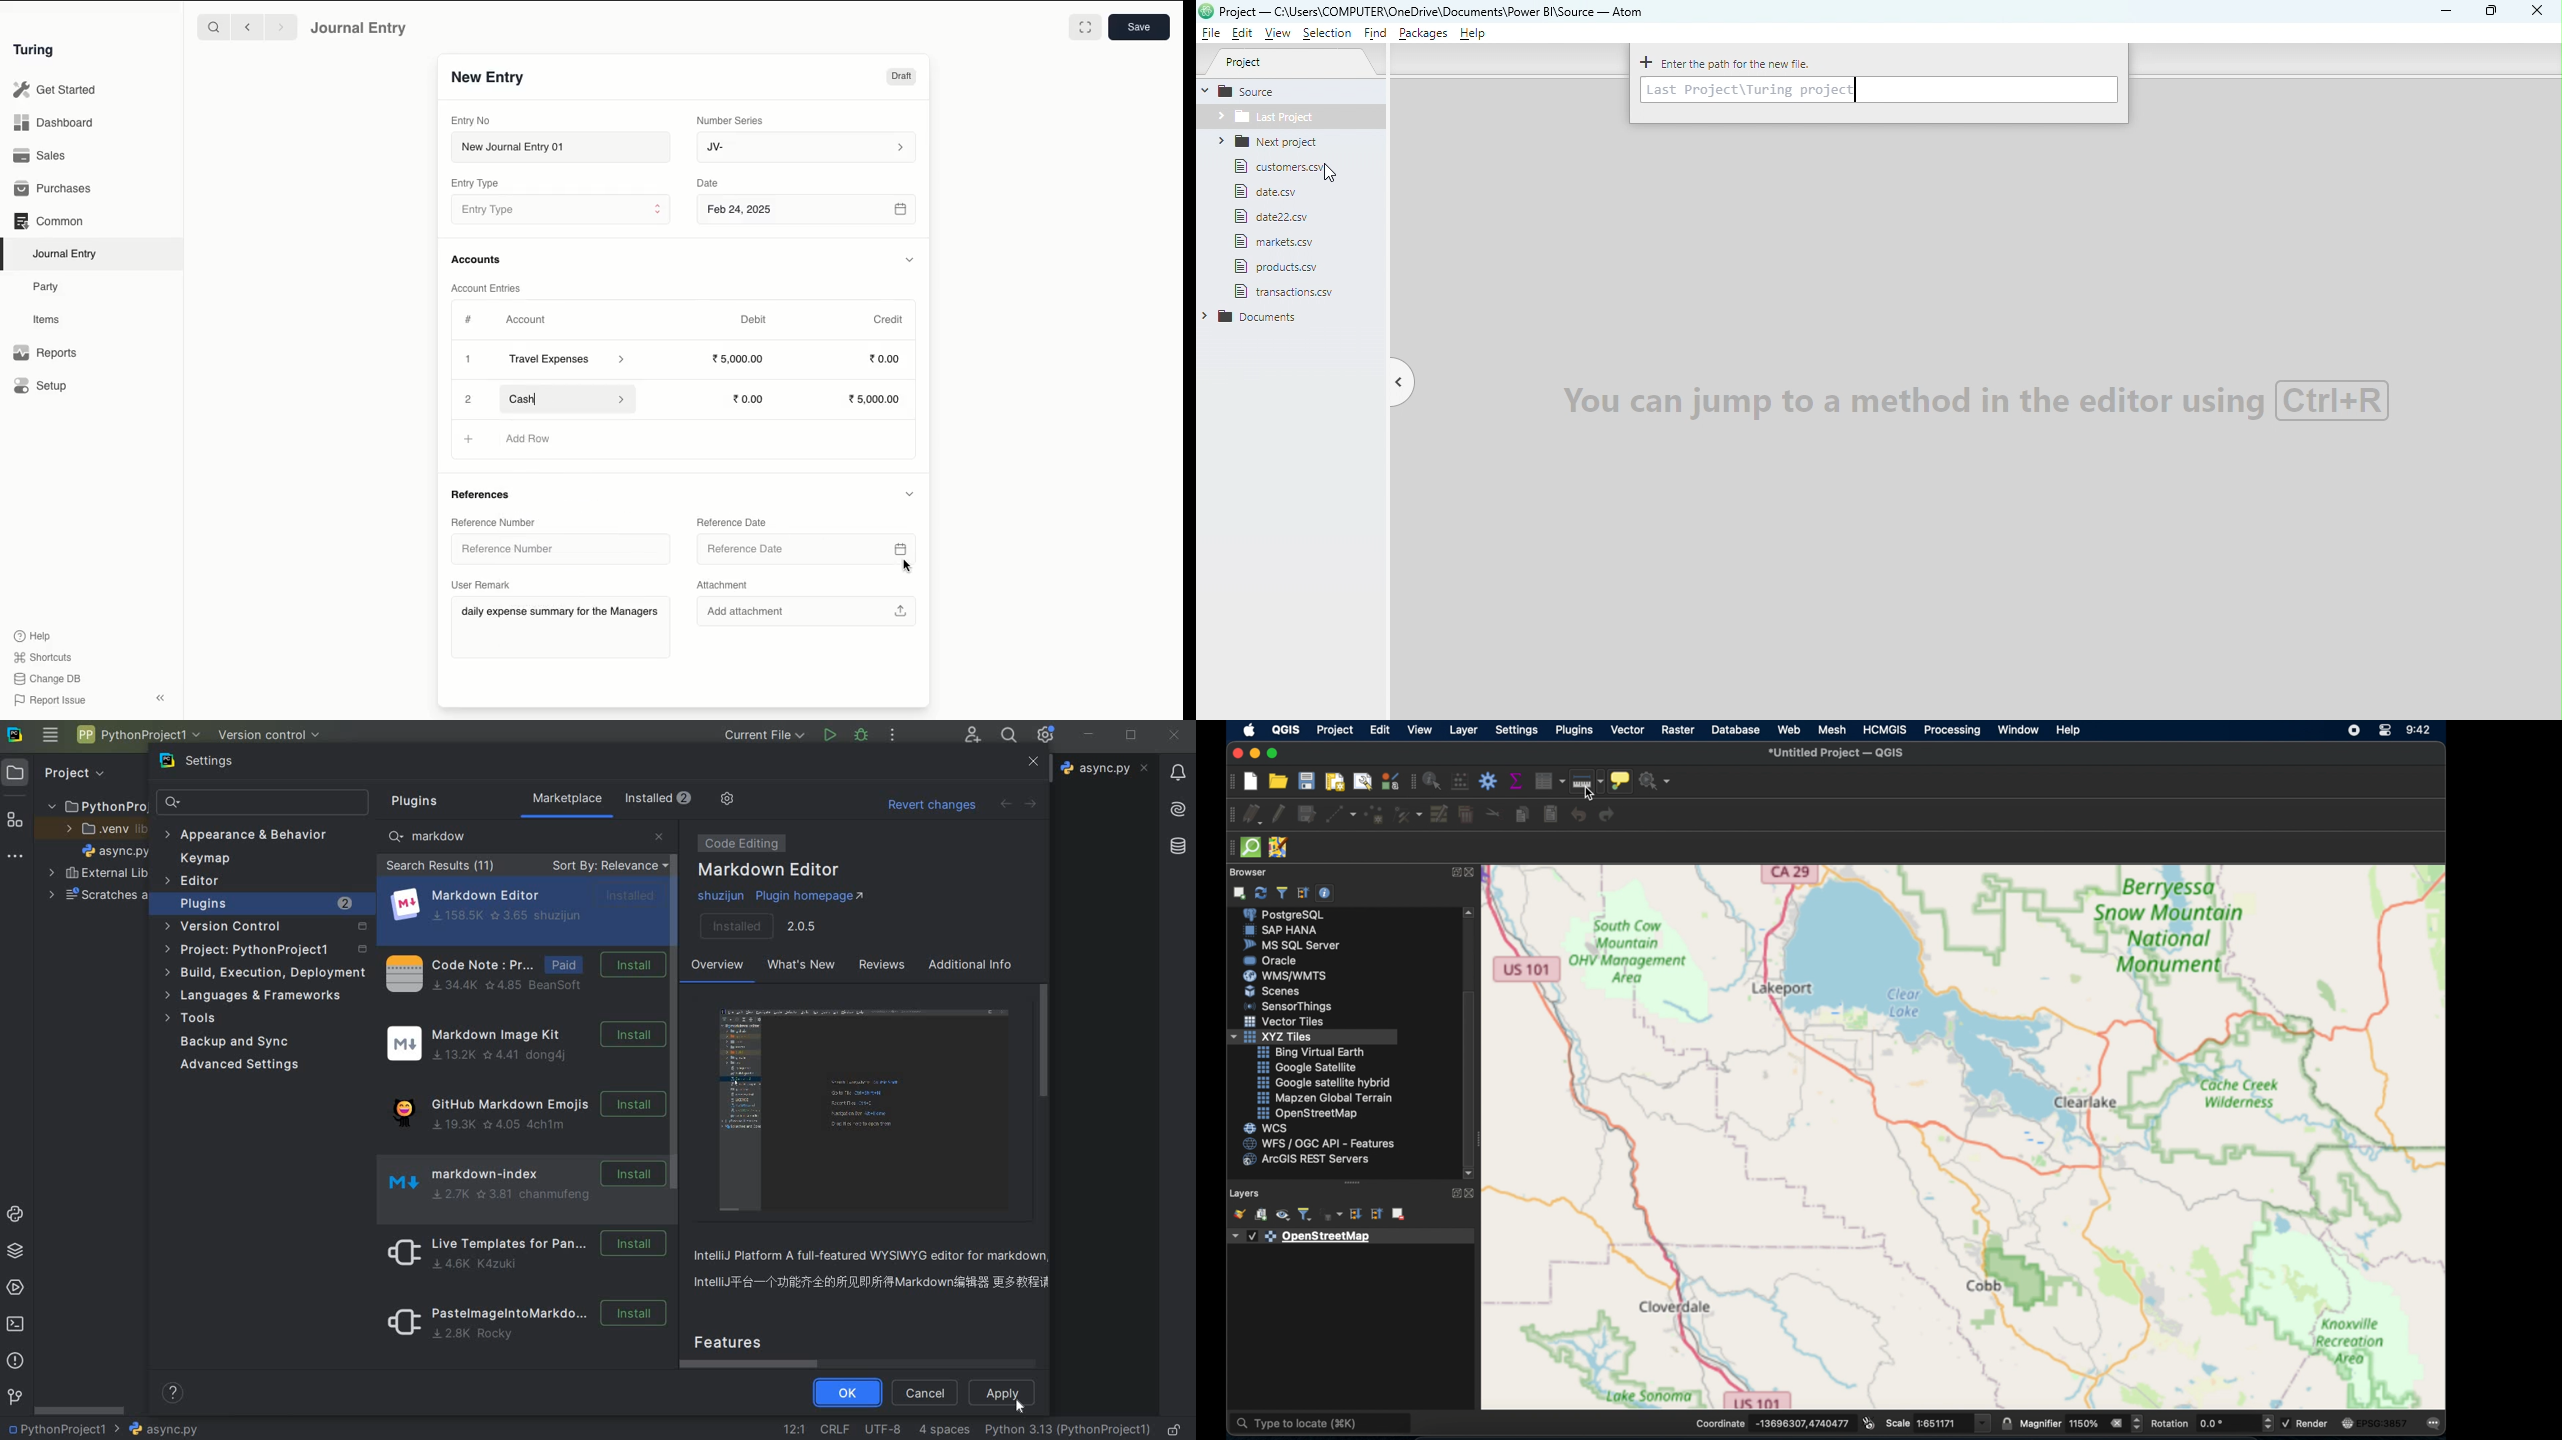 This screenshot has width=2576, height=1456. I want to click on Date, so click(710, 182).